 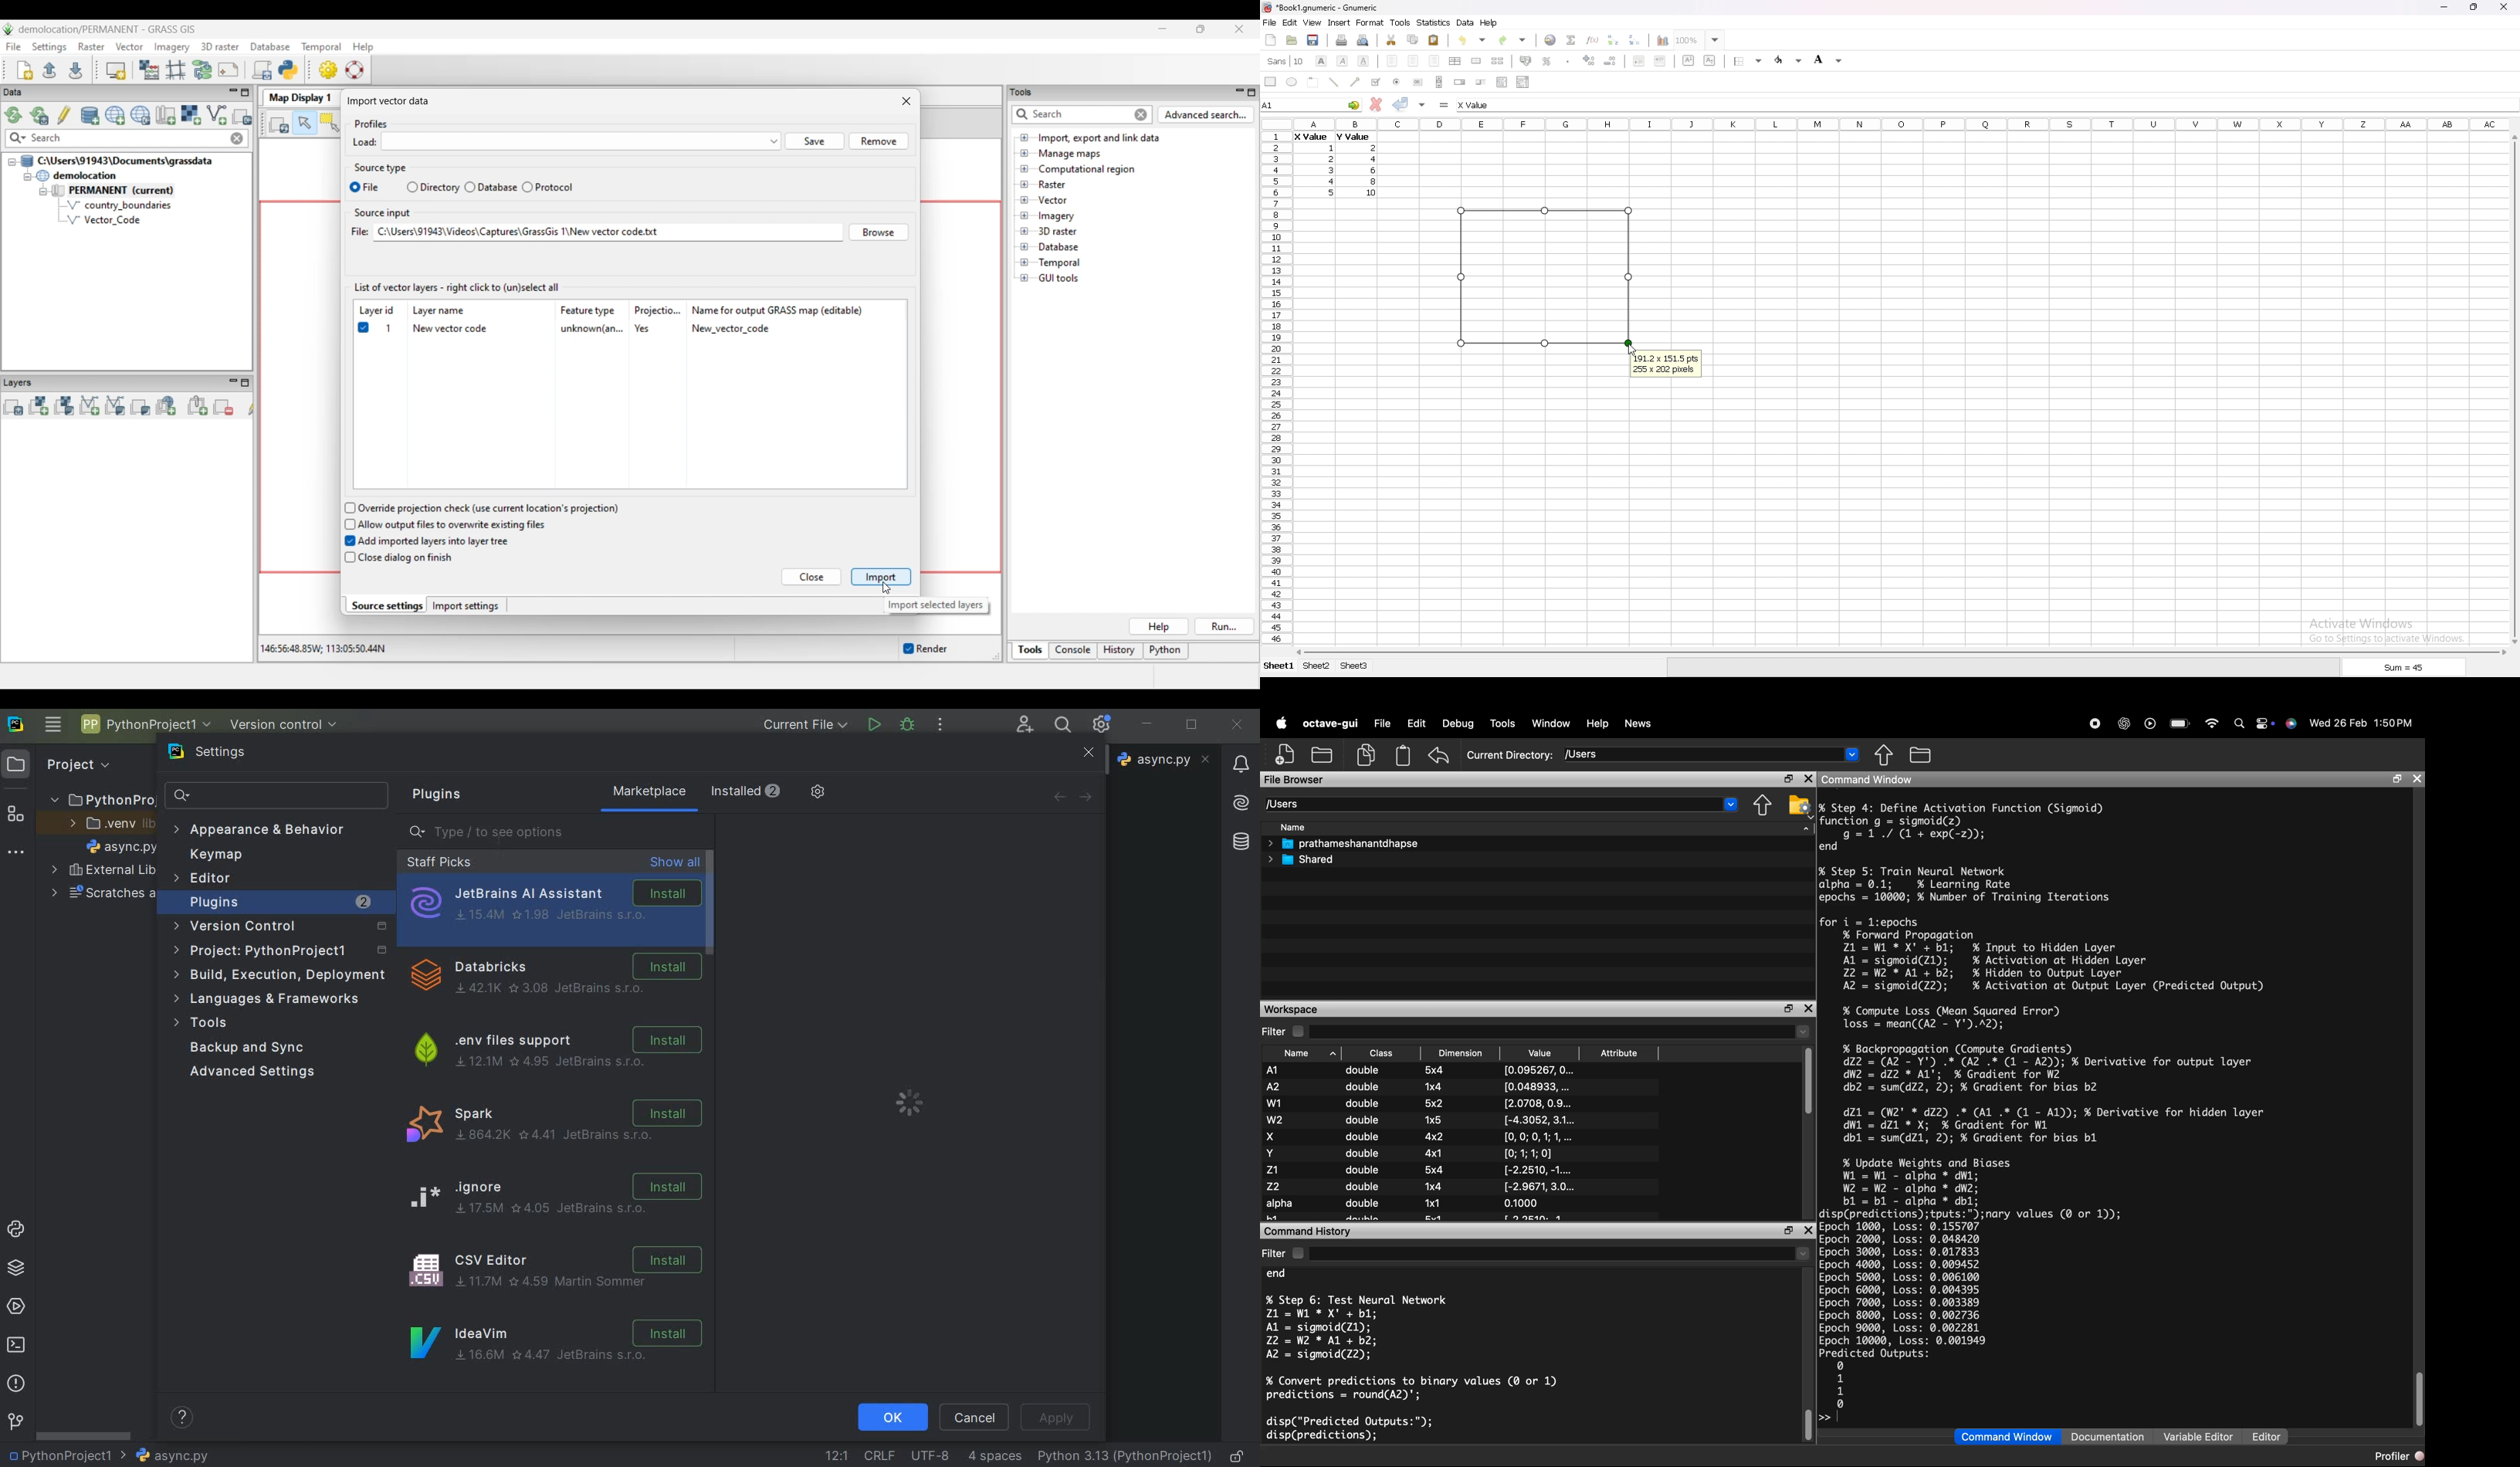 What do you see at coordinates (1271, 39) in the screenshot?
I see `new` at bounding box center [1271, 39].